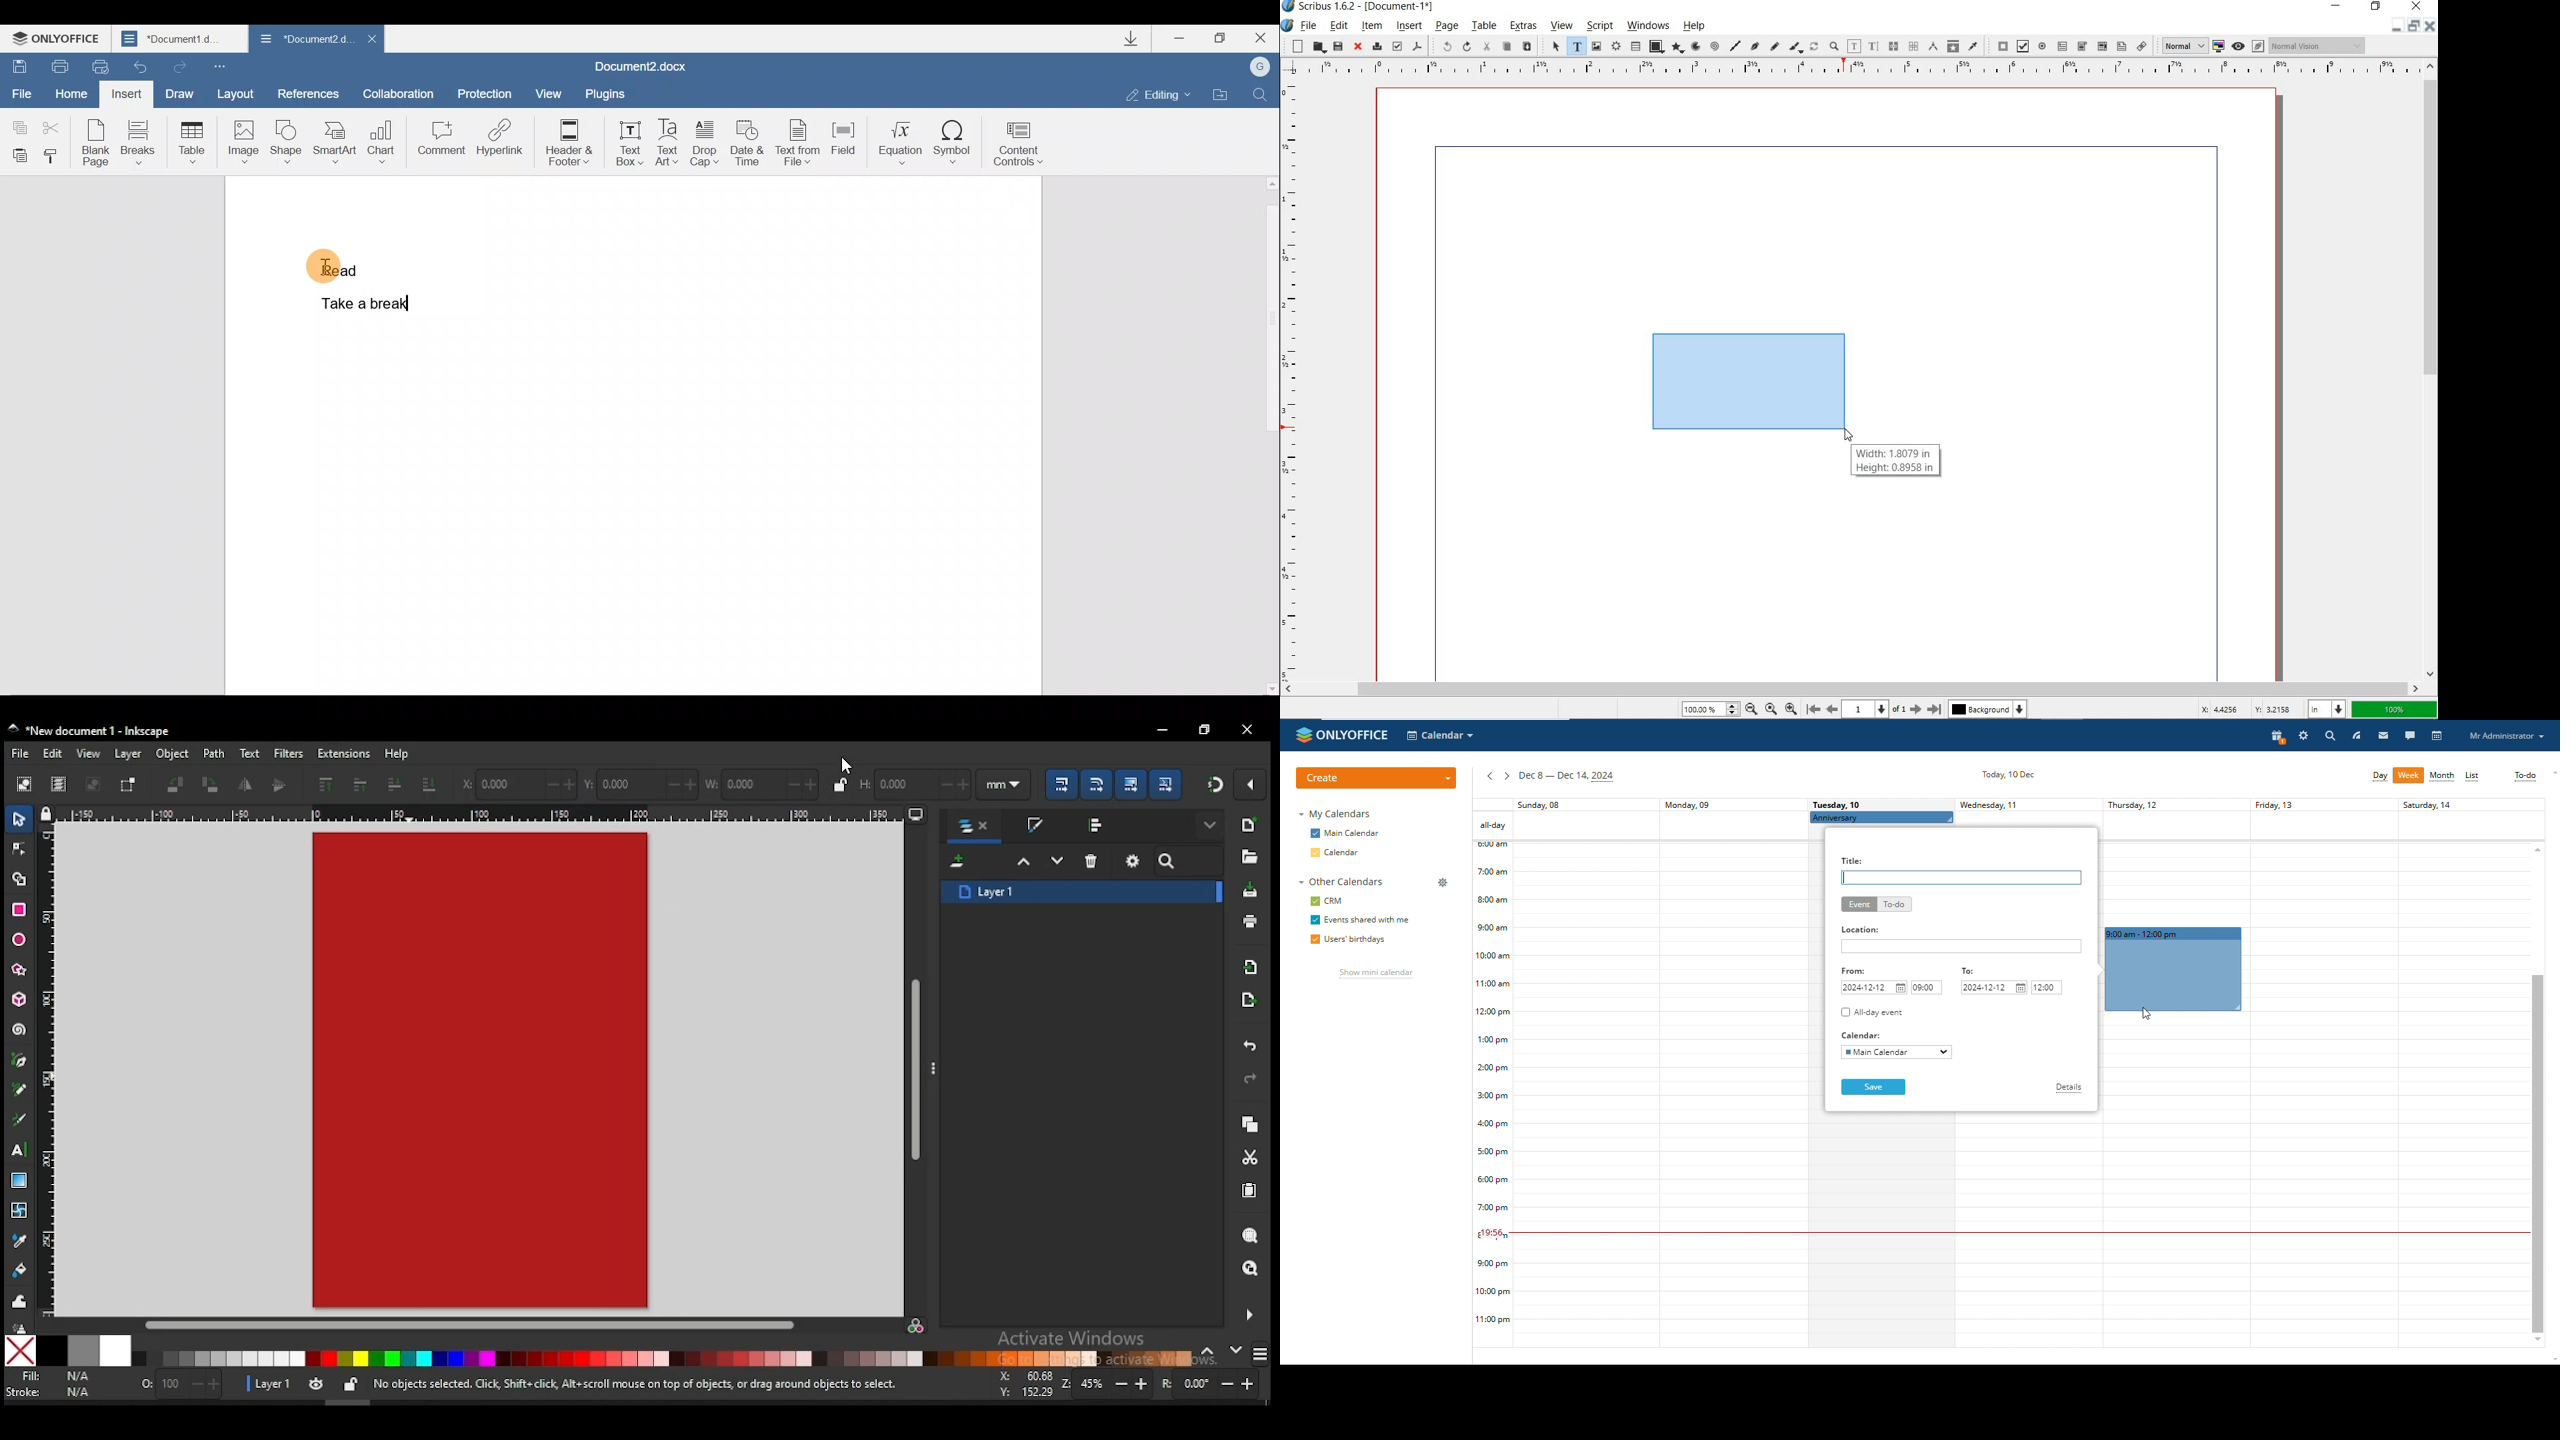 The width and height of the screenshot is (2576, 1456). What do you see at coordinates (359, 301) in the screenshot?
I see `Take a break` at bounding box center [359, 301].